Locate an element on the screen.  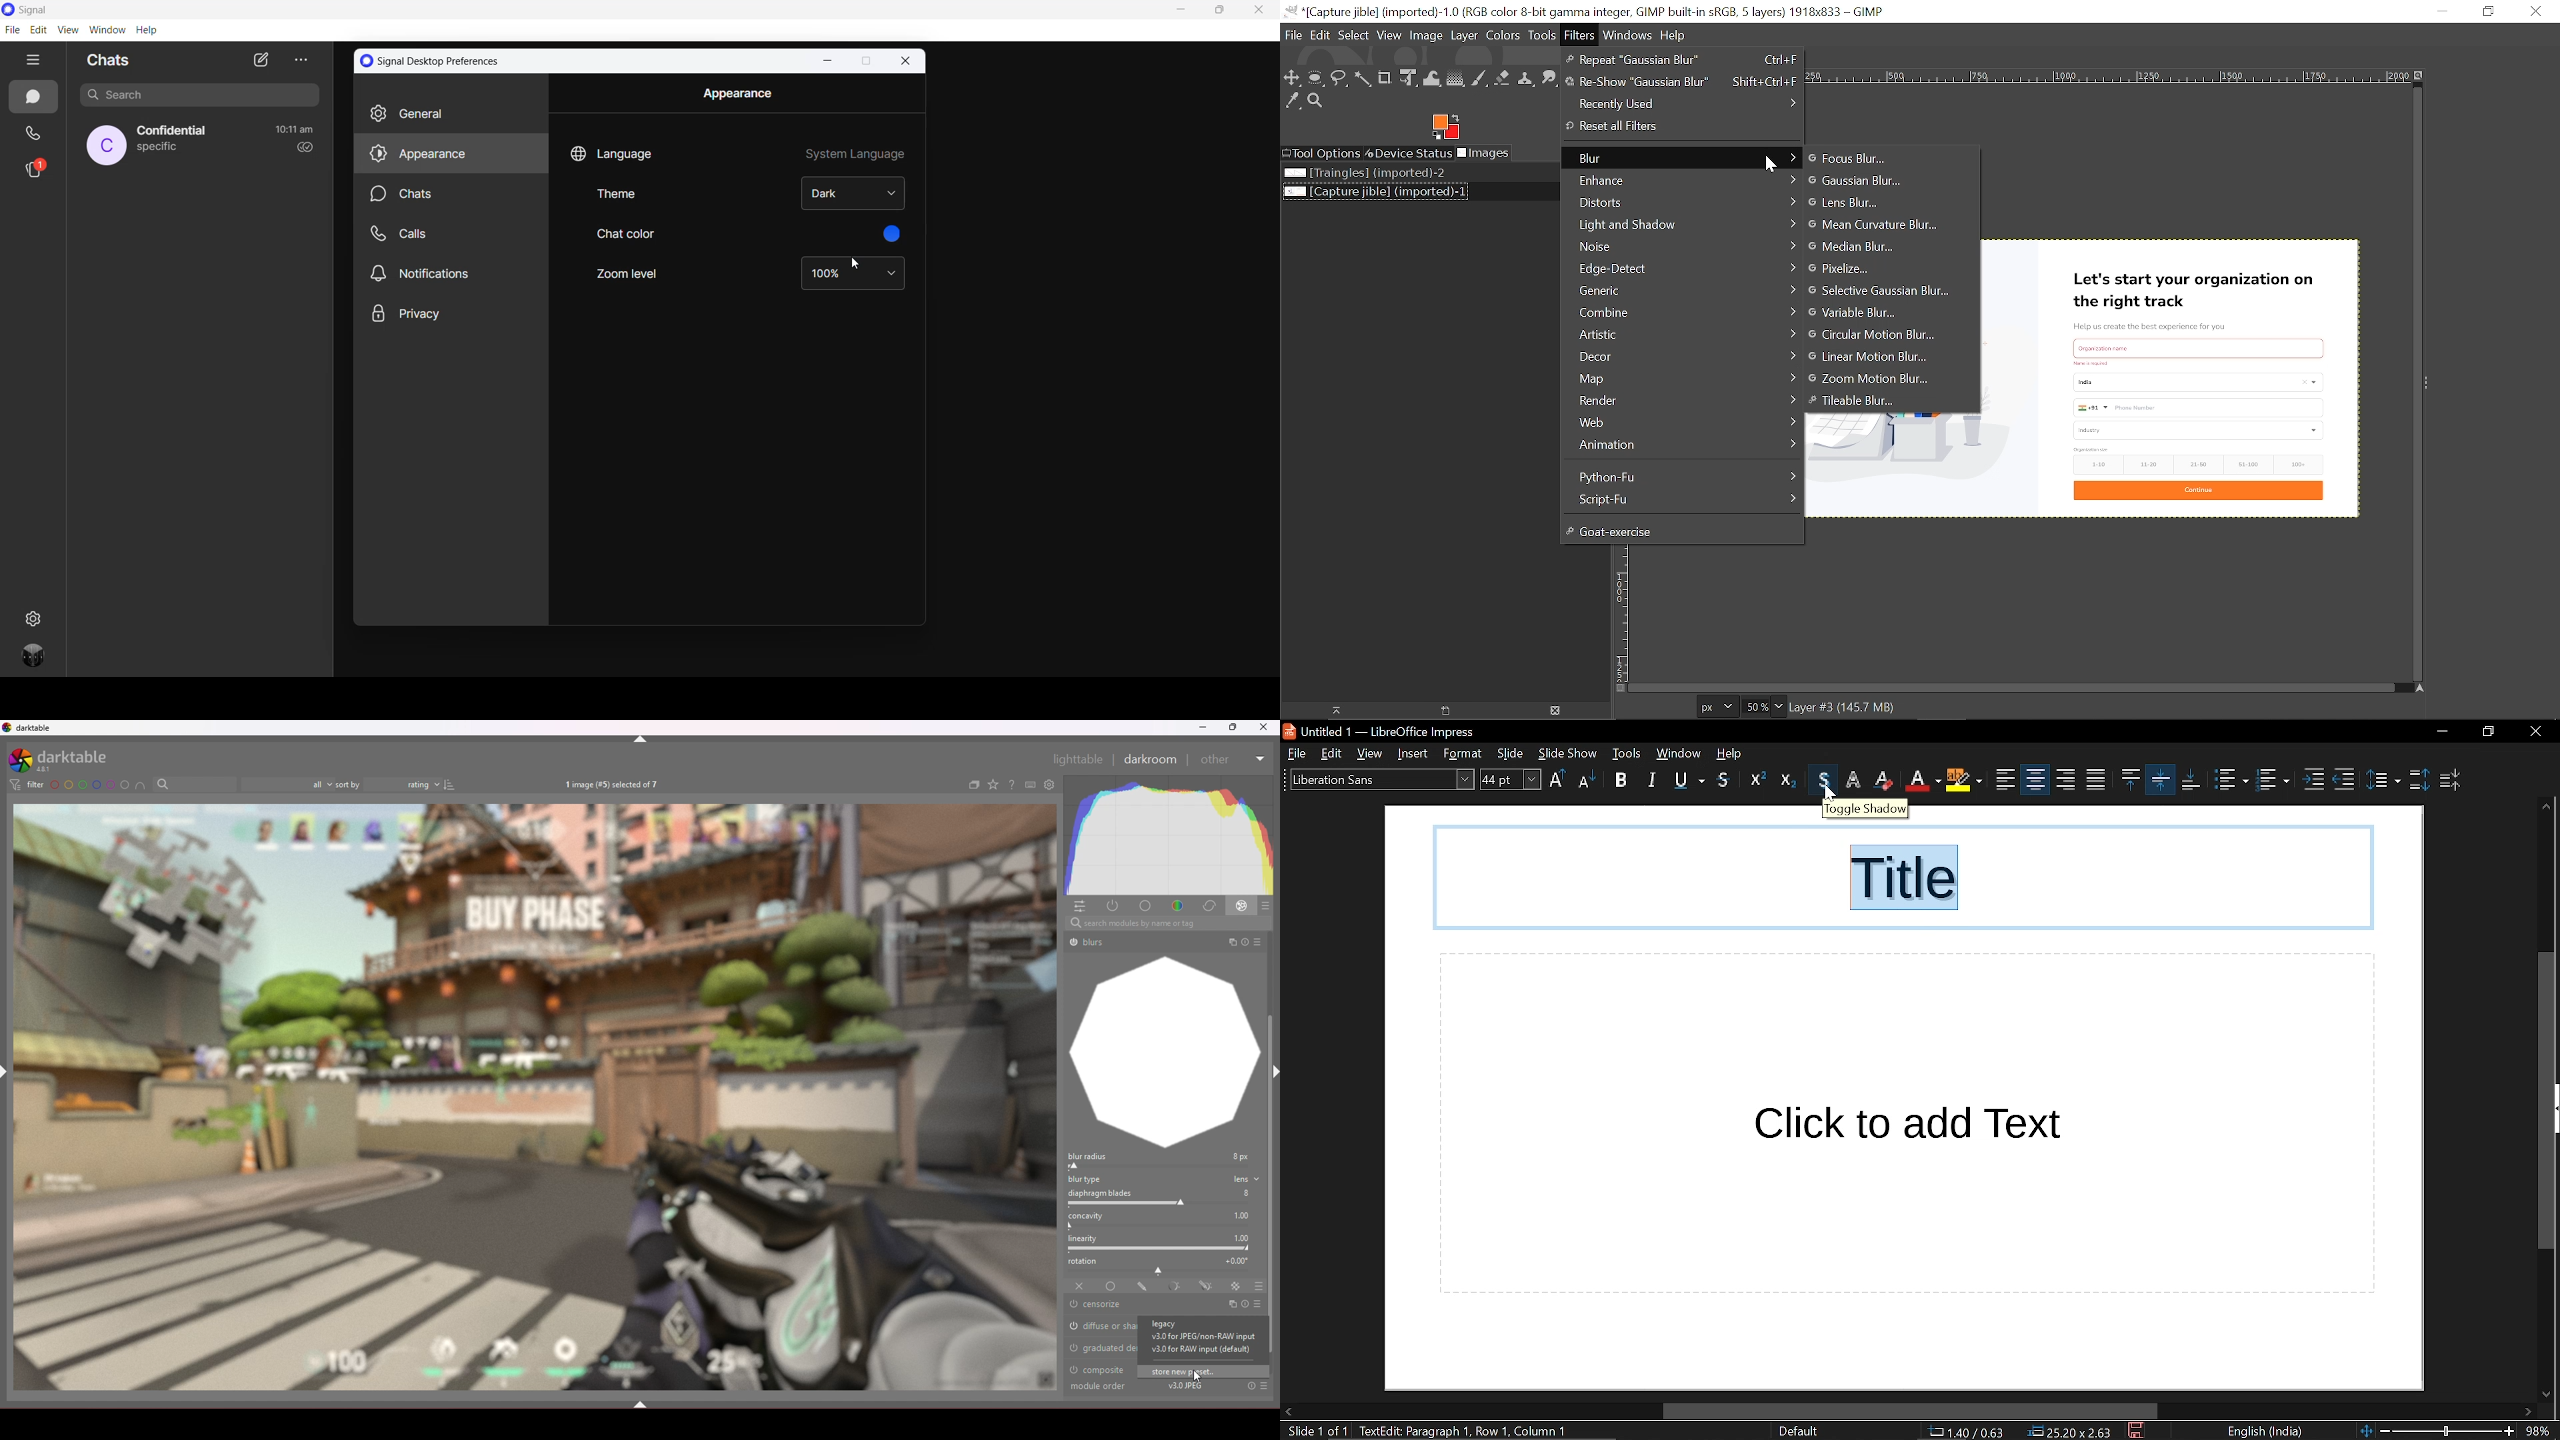
Images is located at coordinates (1485, 153).